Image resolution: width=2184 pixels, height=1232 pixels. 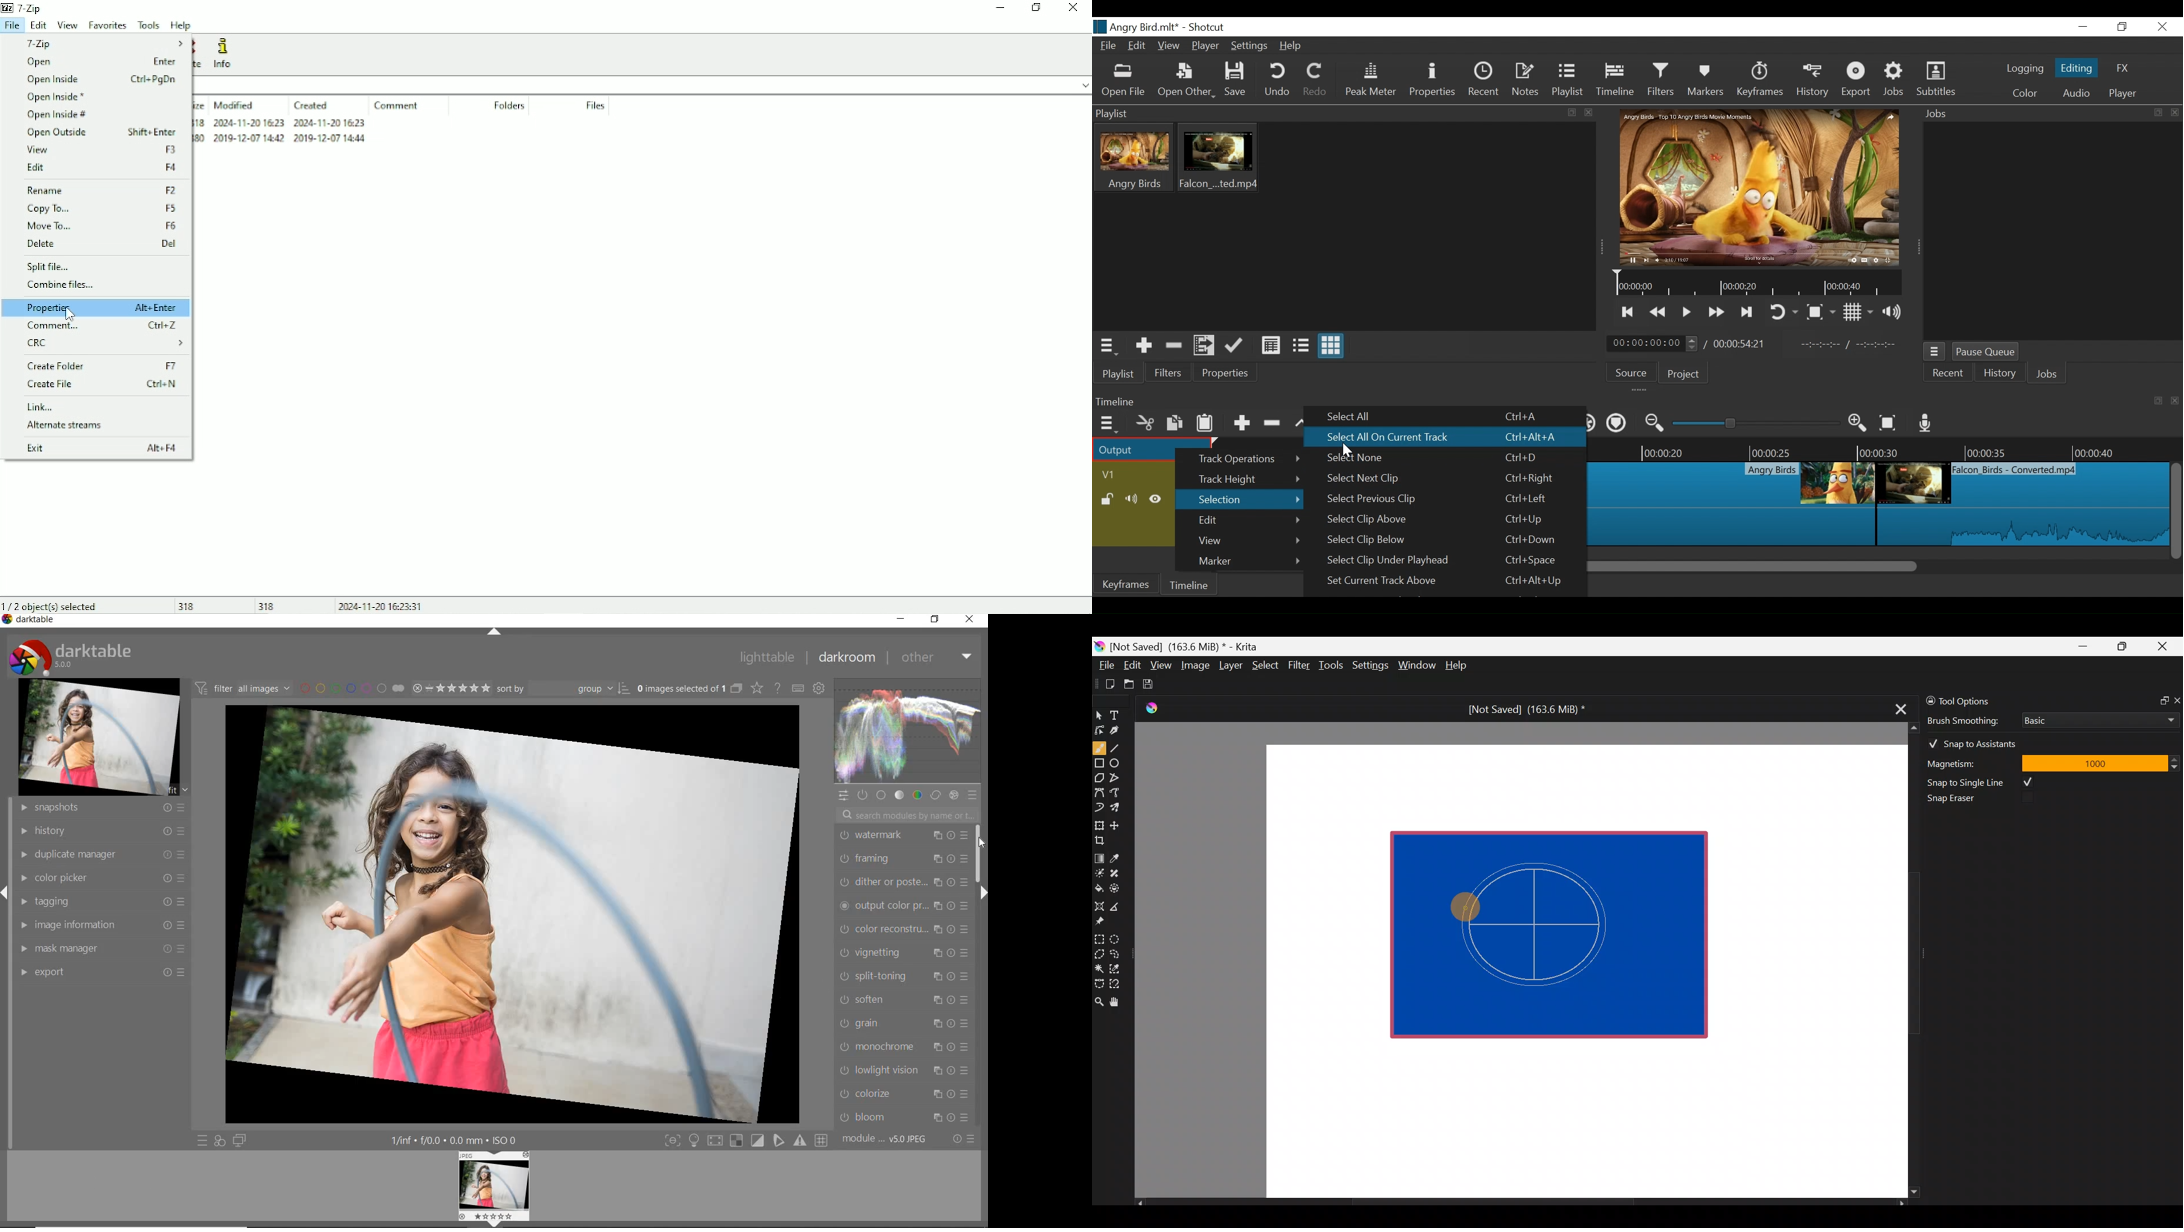 What do you see at coordinates (98, 80) in the screenshot?
I see `Open Inside` at bounding box center [98, 80].